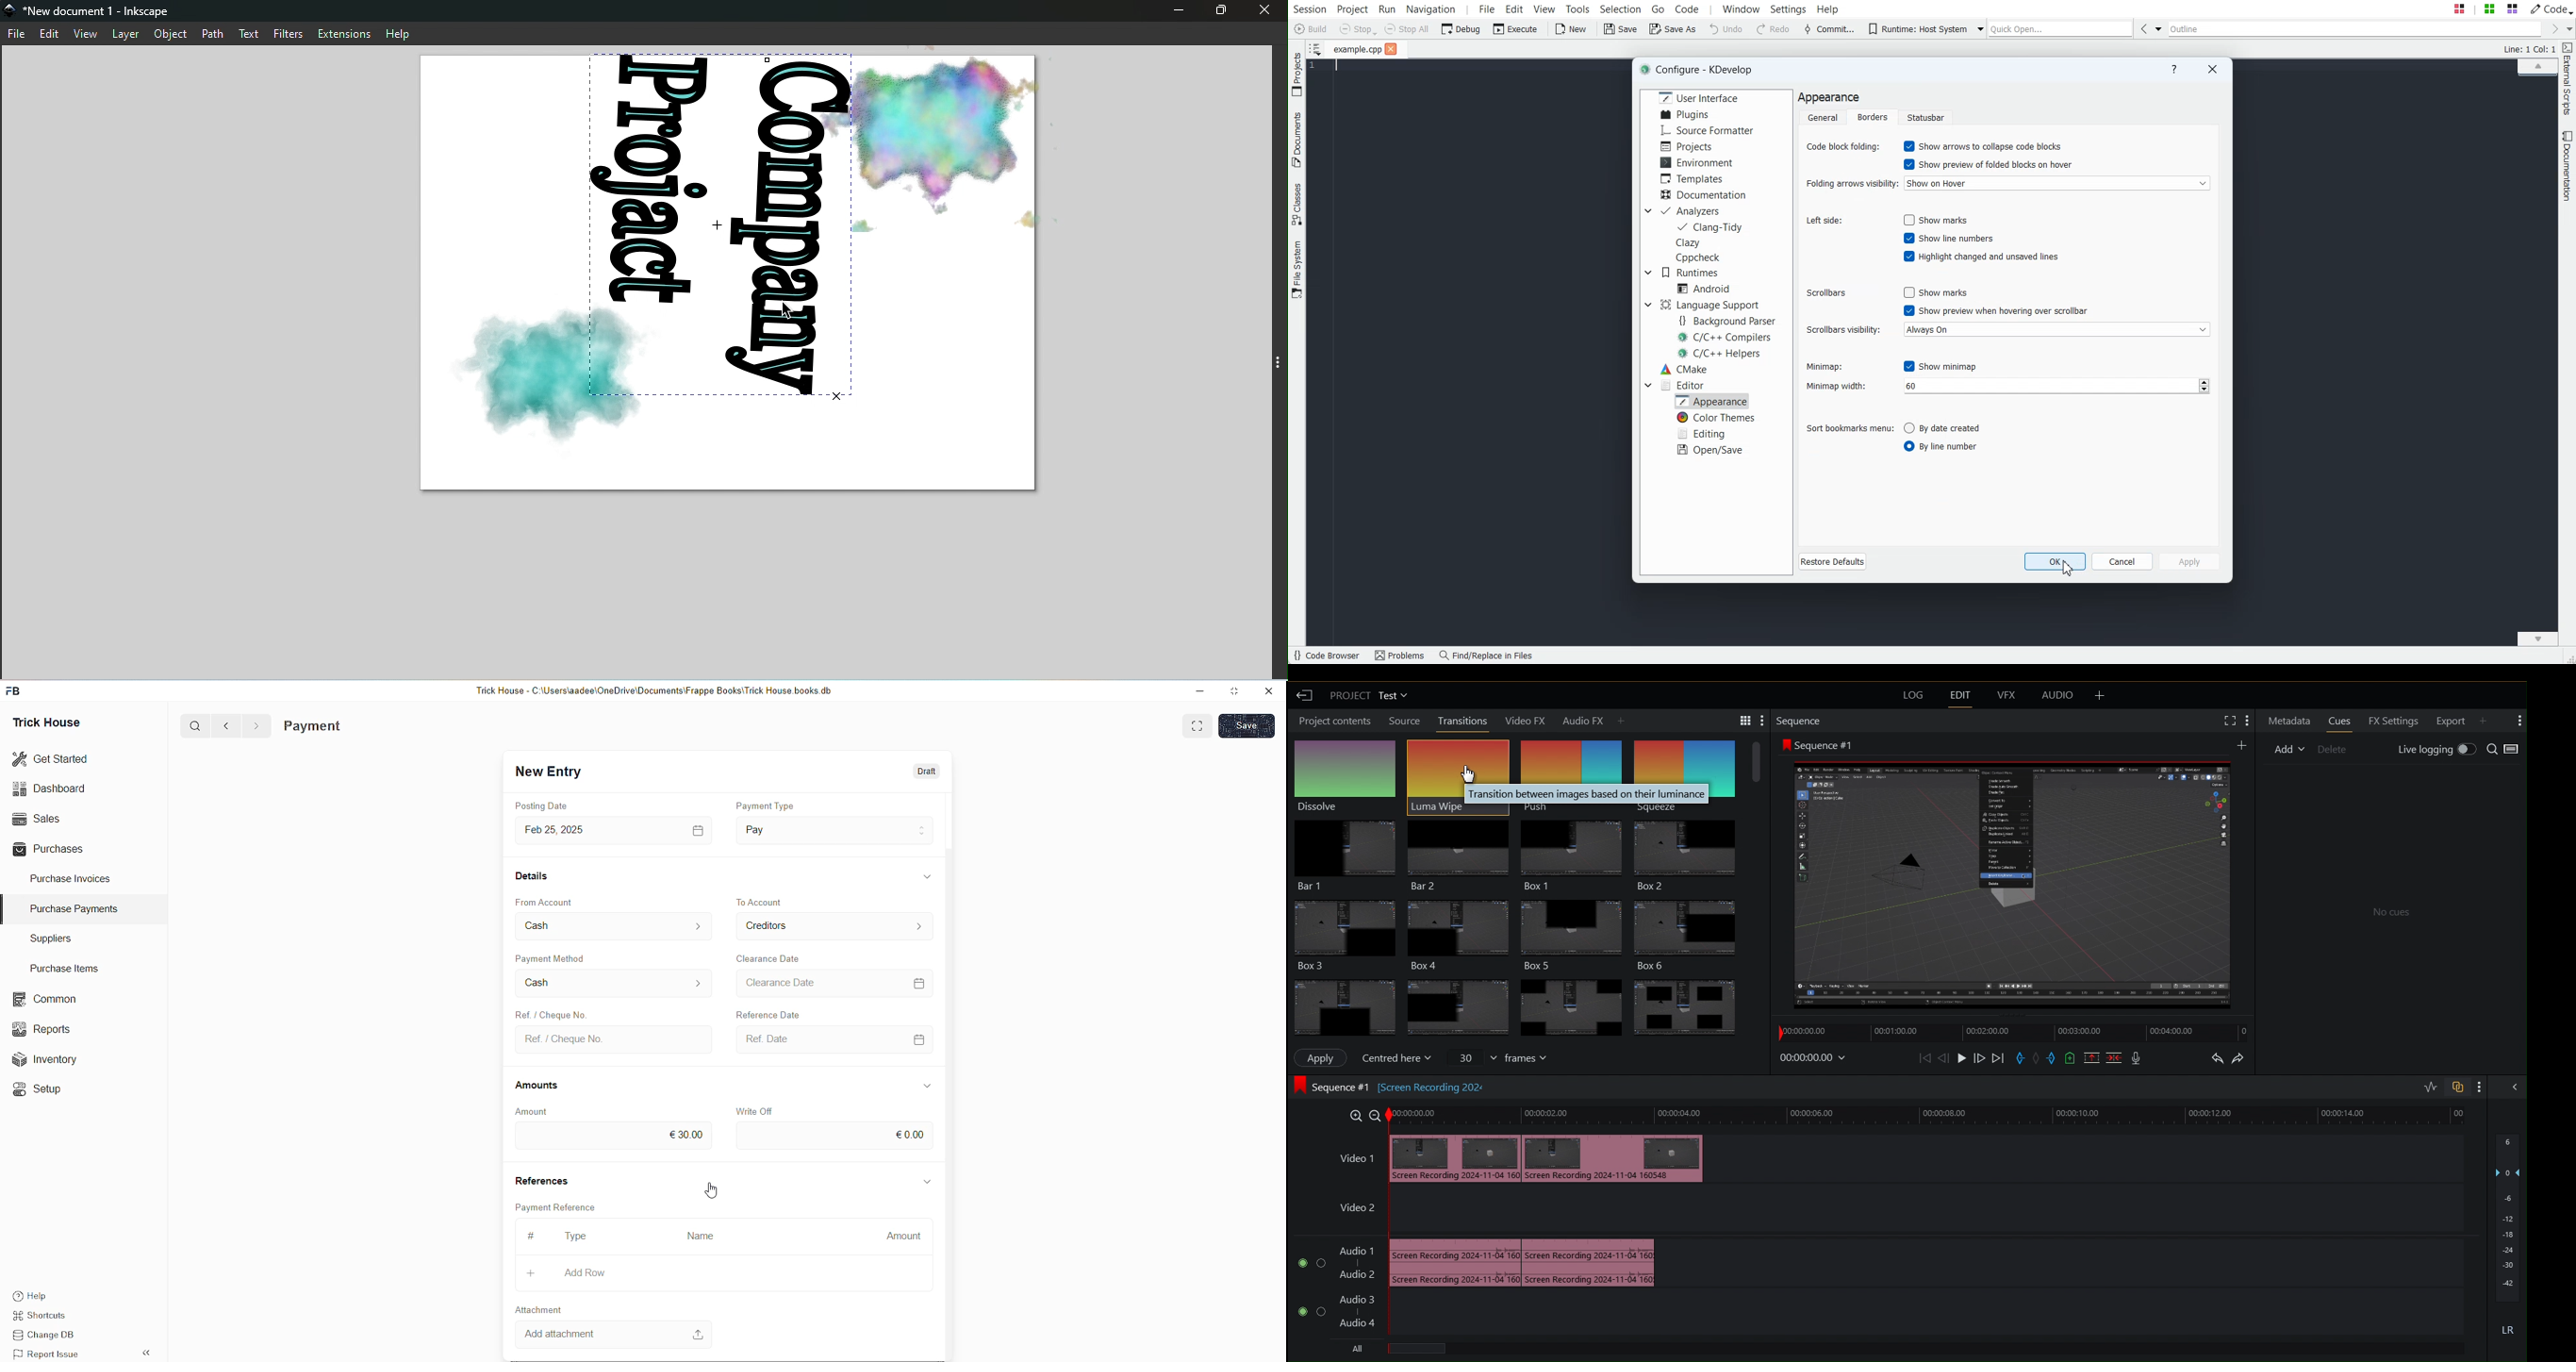 Image resolution: width=2576 pixels, height=1372 pixels. I want to click on From Account, so click(554, 902).